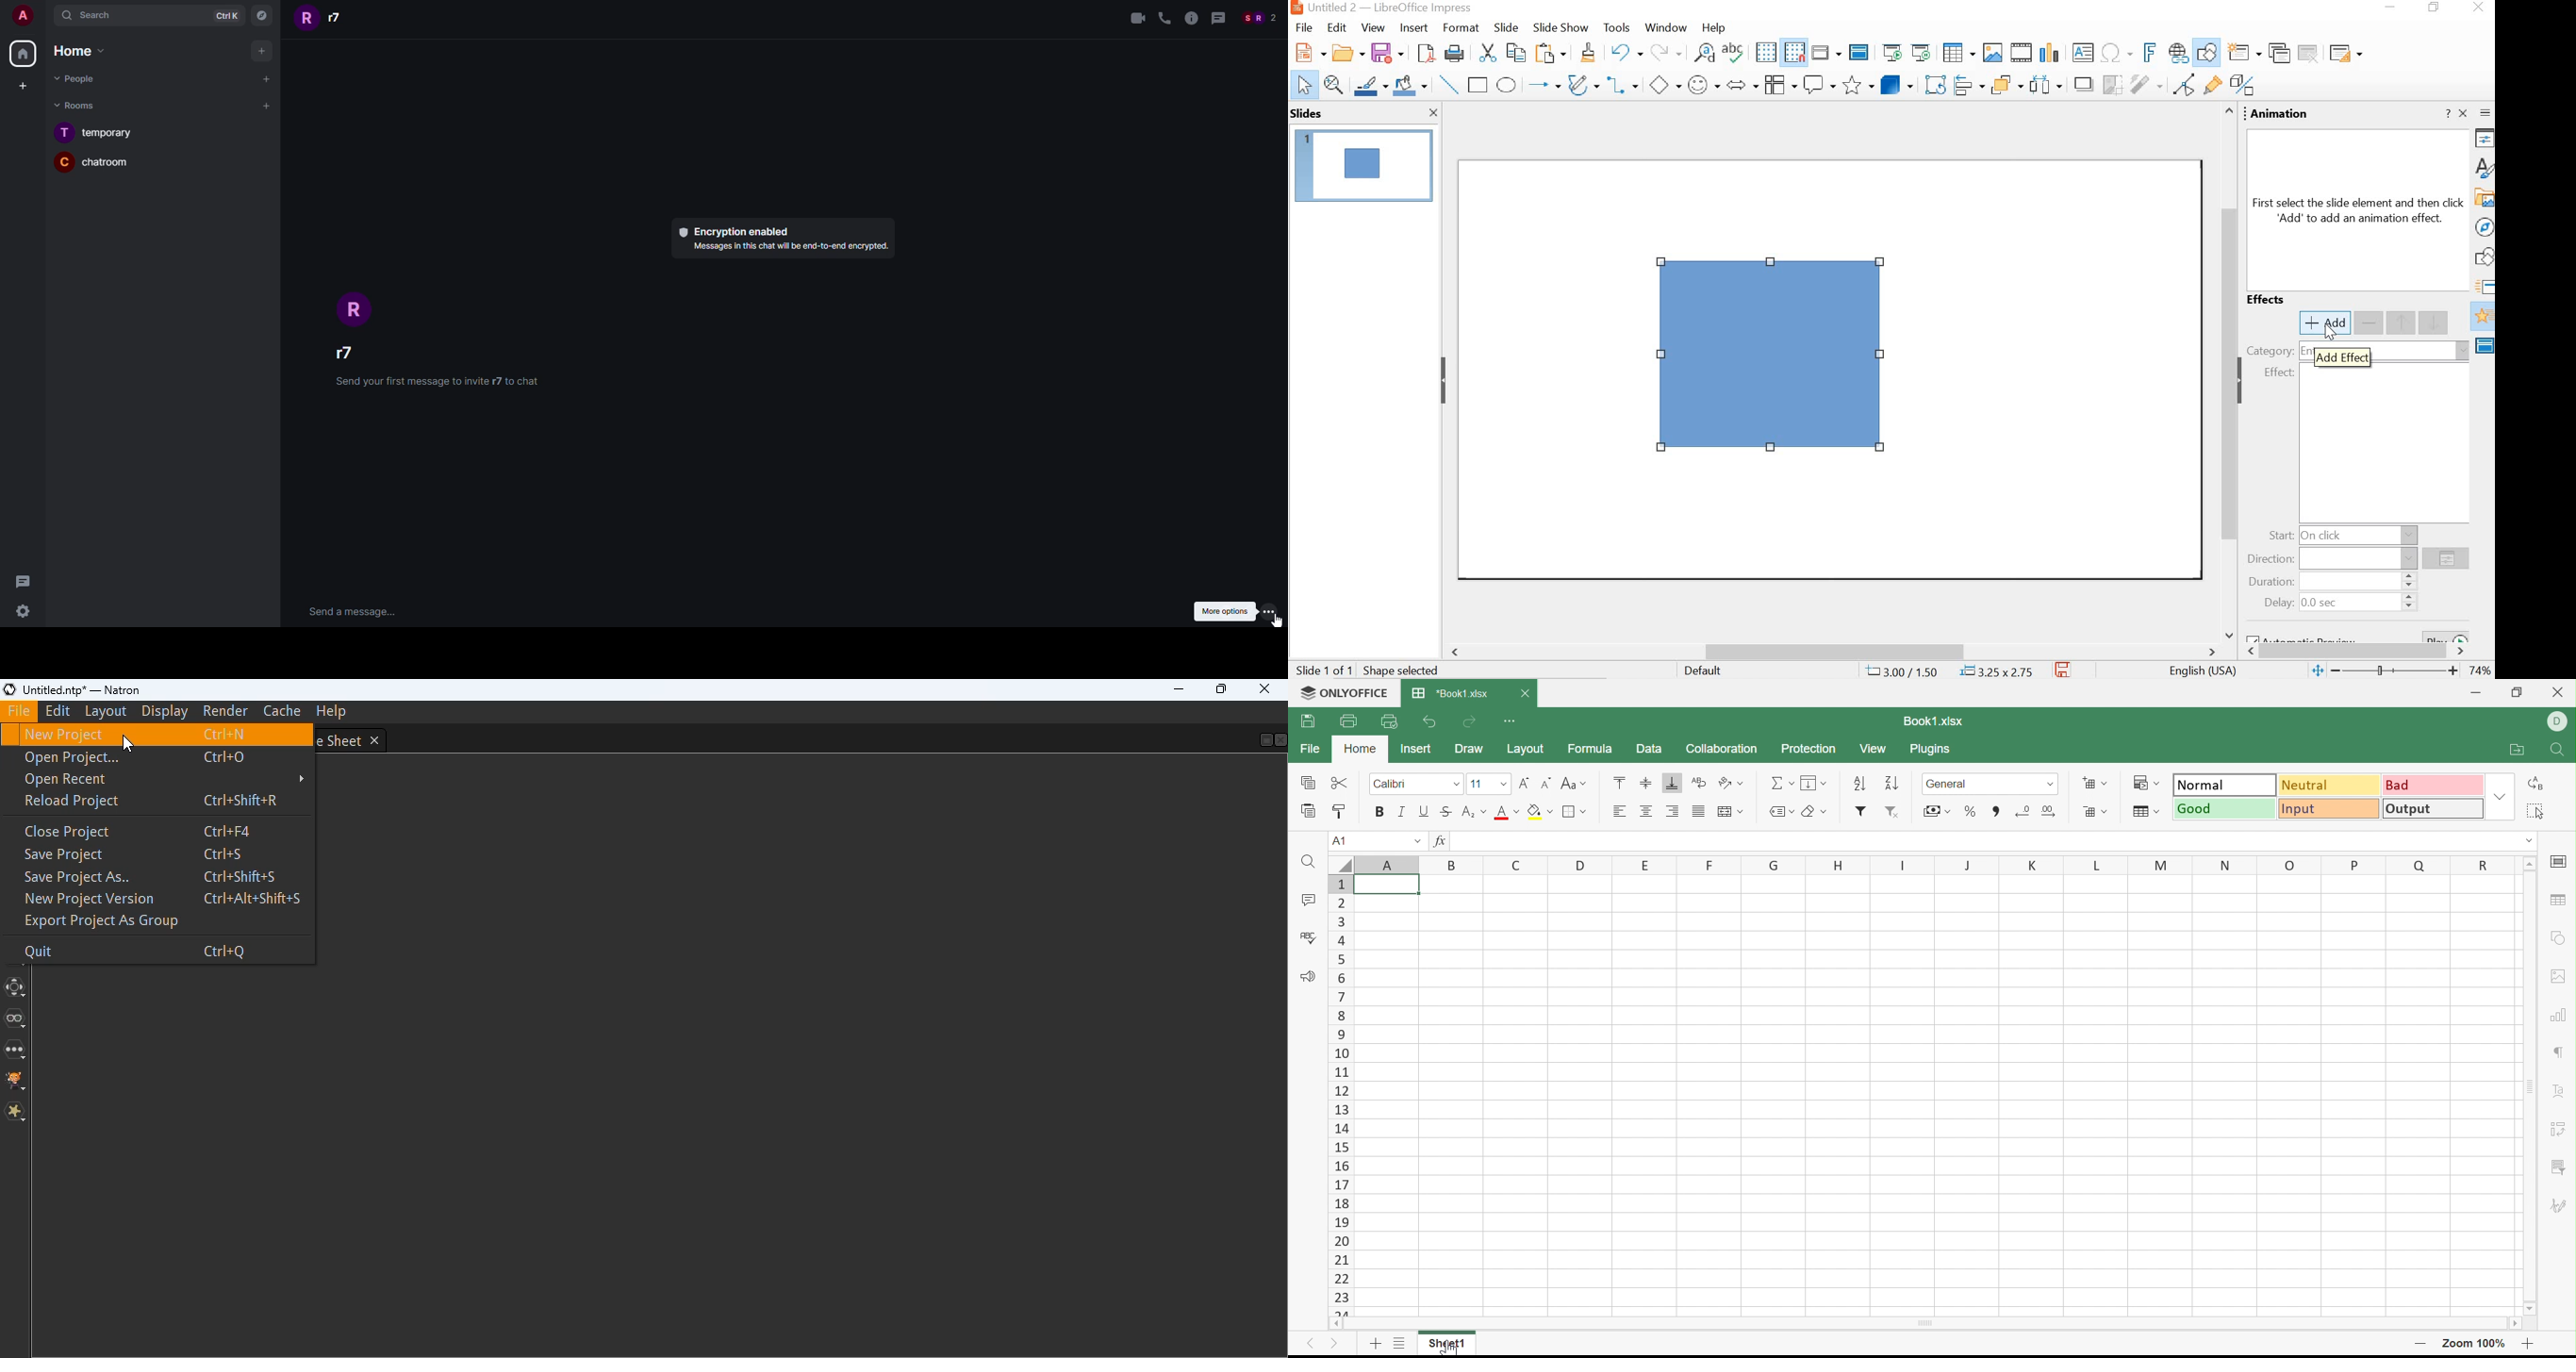 The width and height of the screenshot is (2576, 1372). Describe the element at coordinates (1312, 748) in the screenshot. I see `File` at that location.